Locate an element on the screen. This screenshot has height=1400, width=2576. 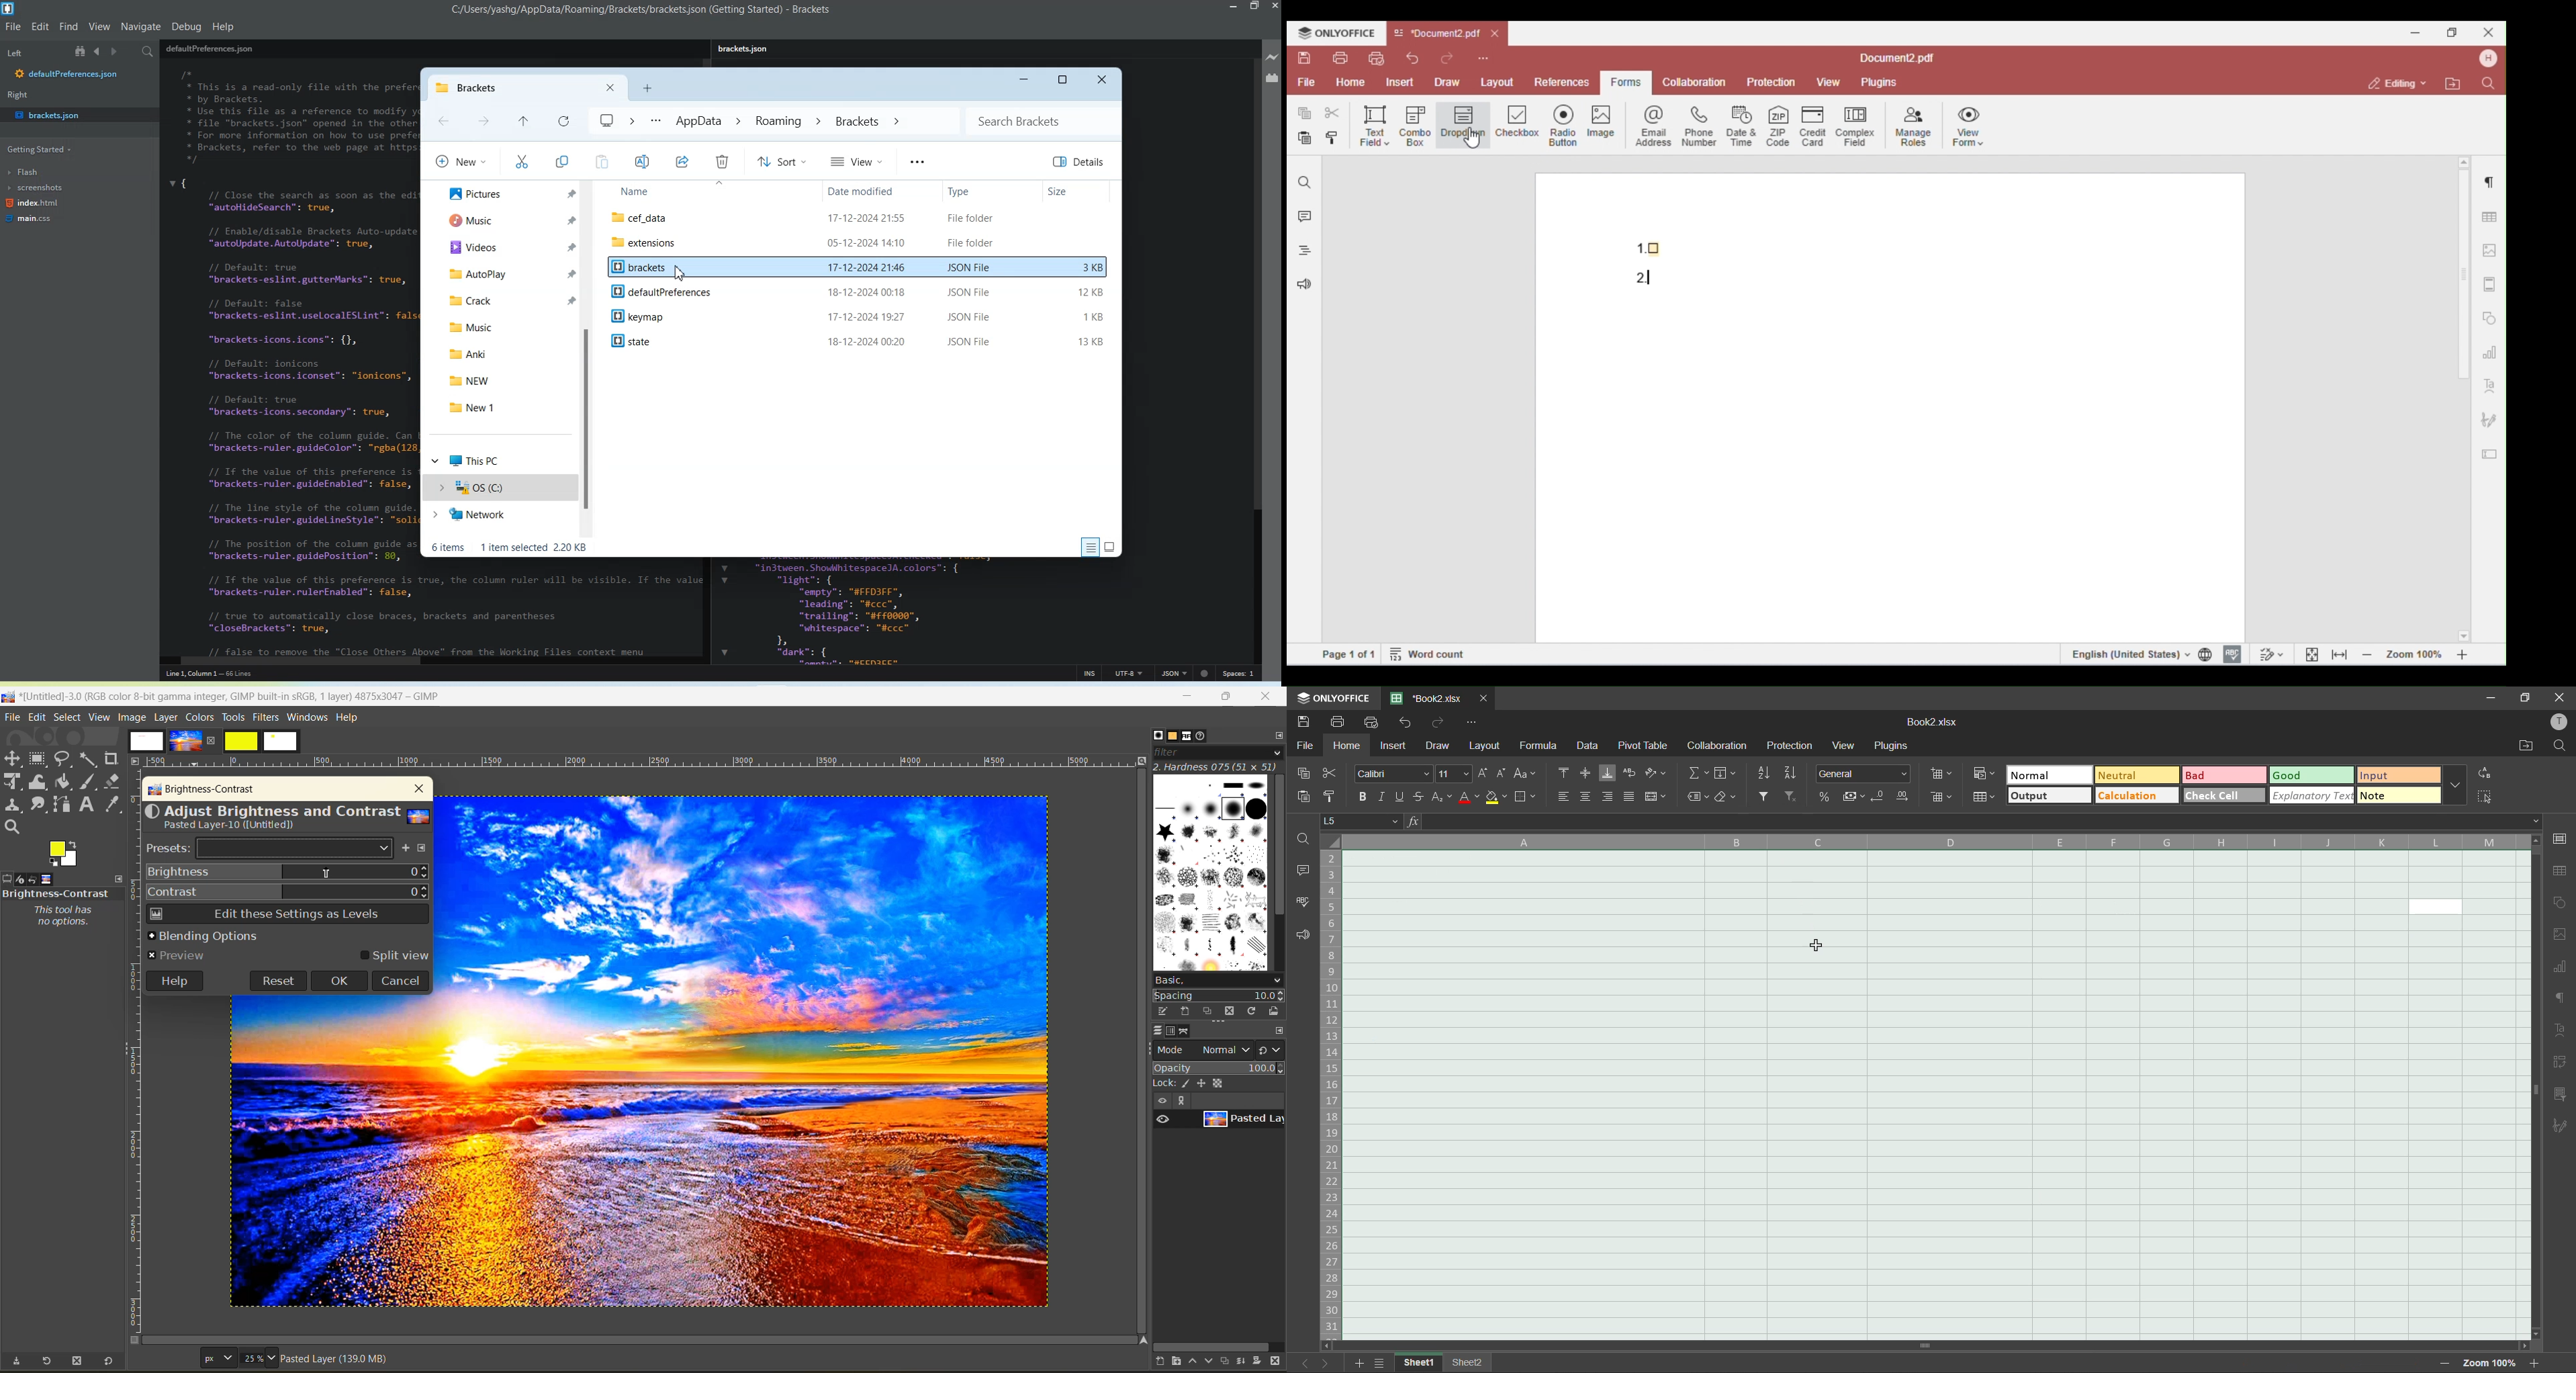
Find is located at coordinates (69, 27).